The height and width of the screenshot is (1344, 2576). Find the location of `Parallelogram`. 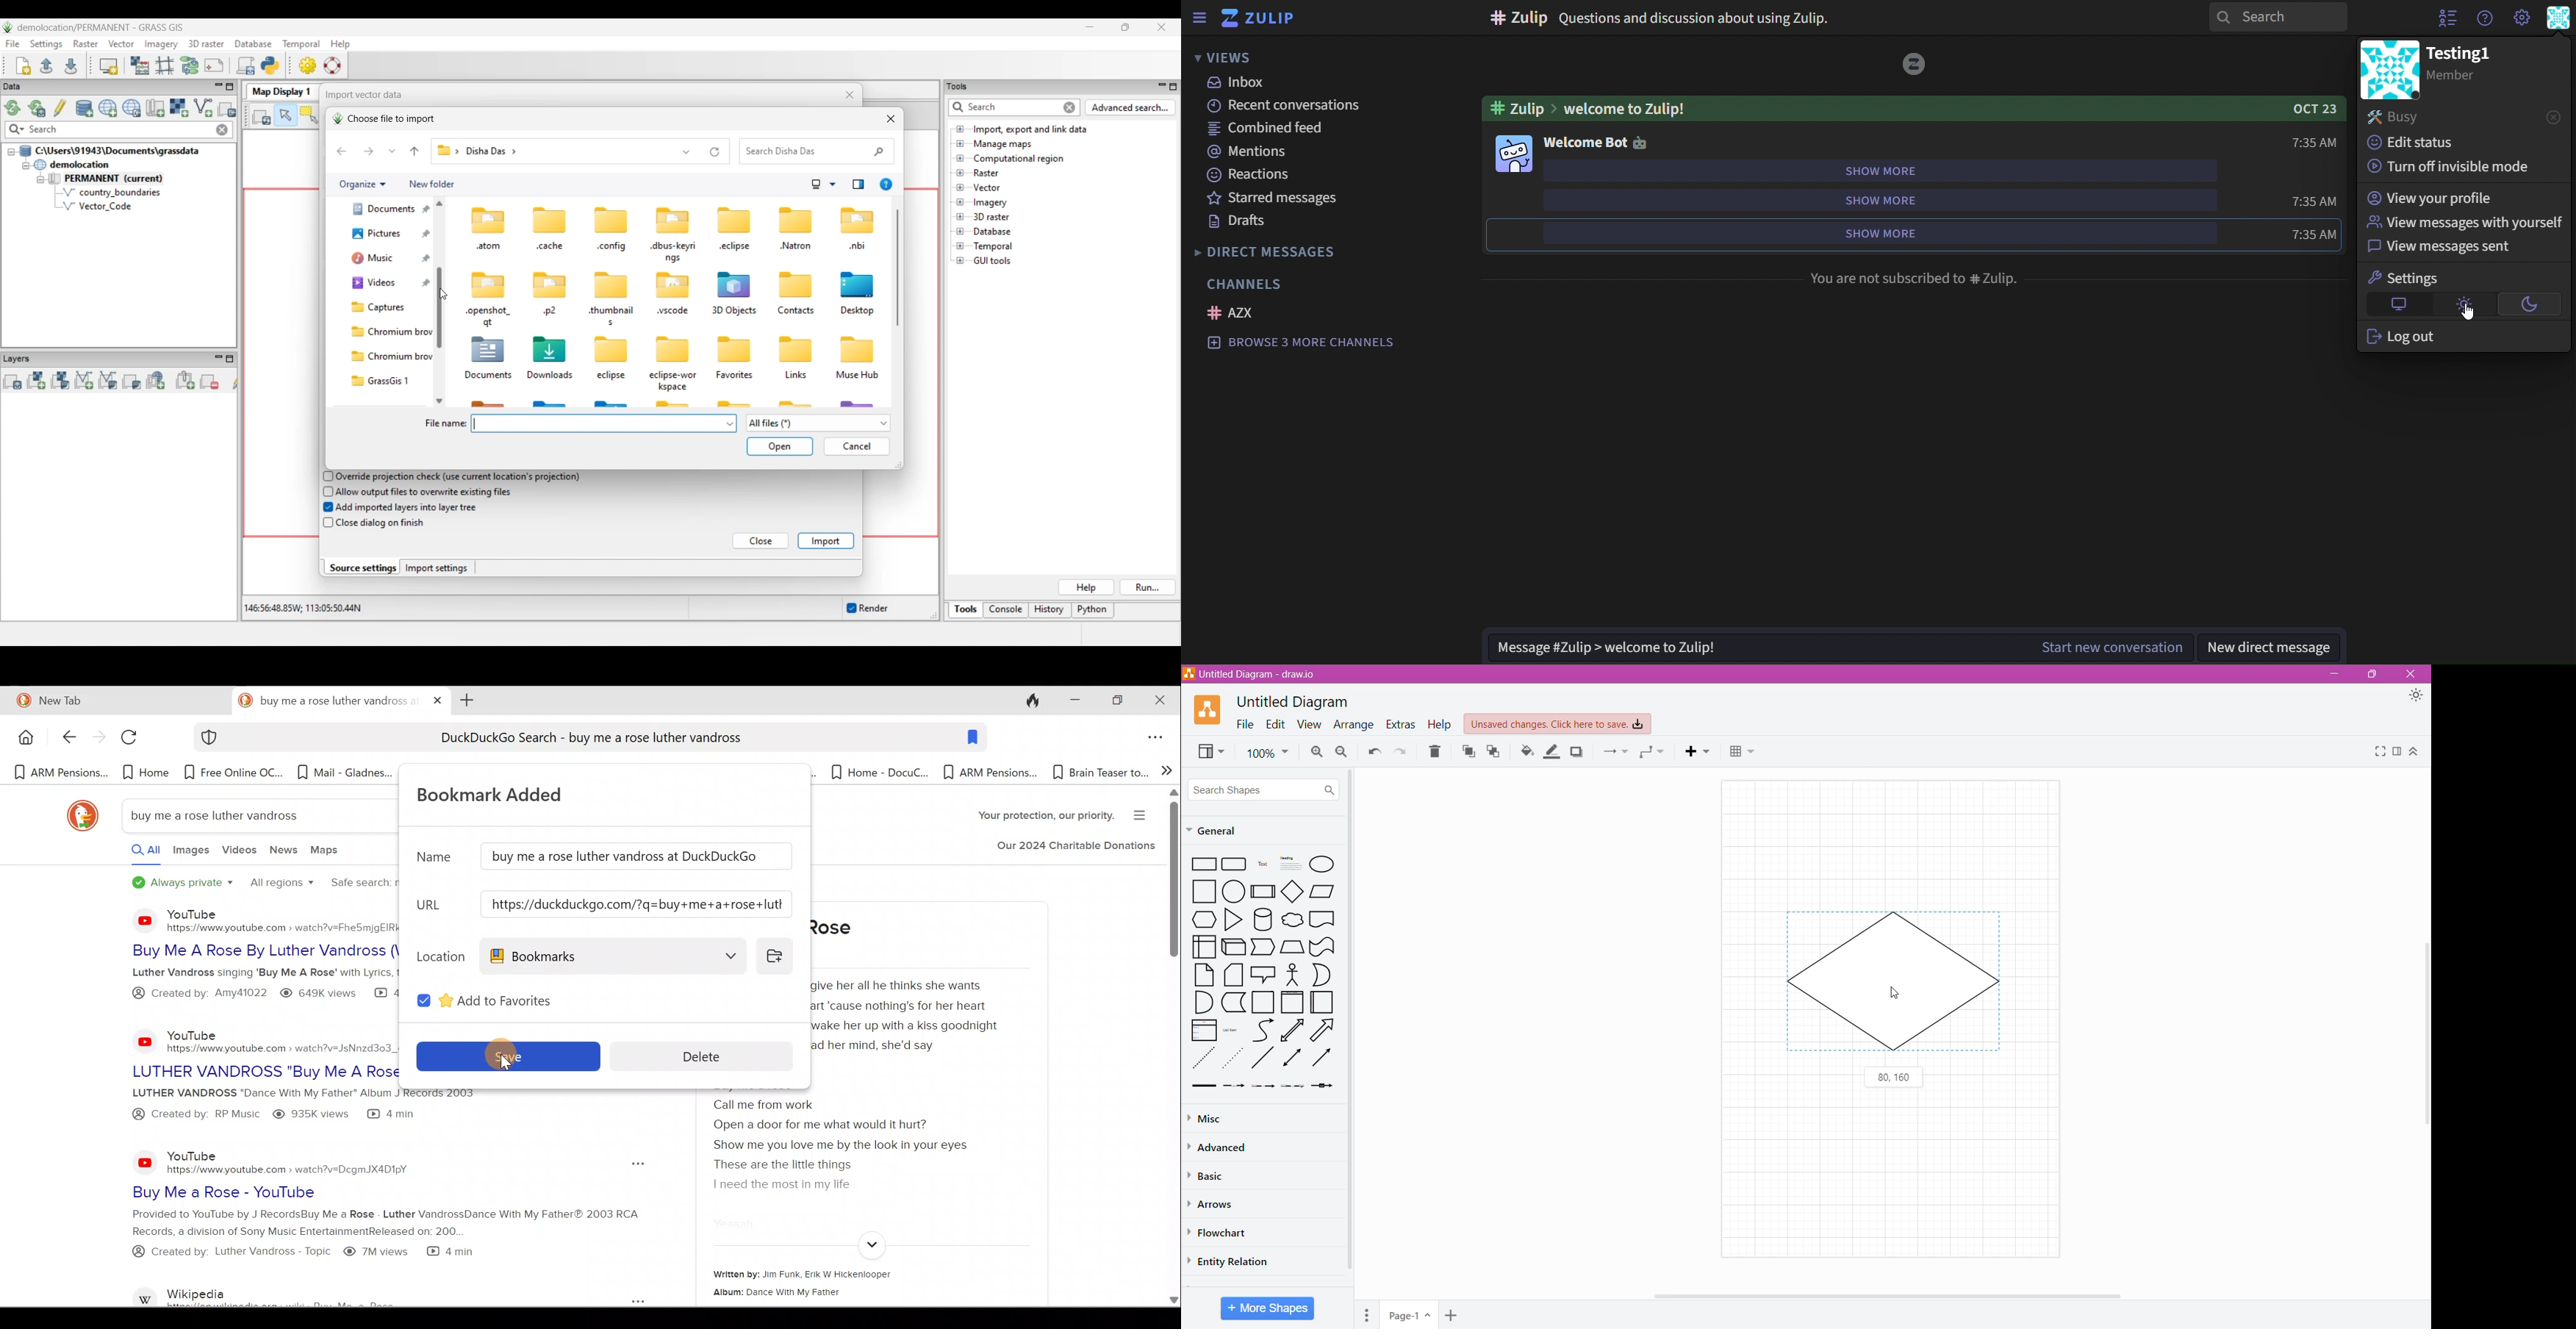

Parallelogram is located at coordinates (1323, 891).